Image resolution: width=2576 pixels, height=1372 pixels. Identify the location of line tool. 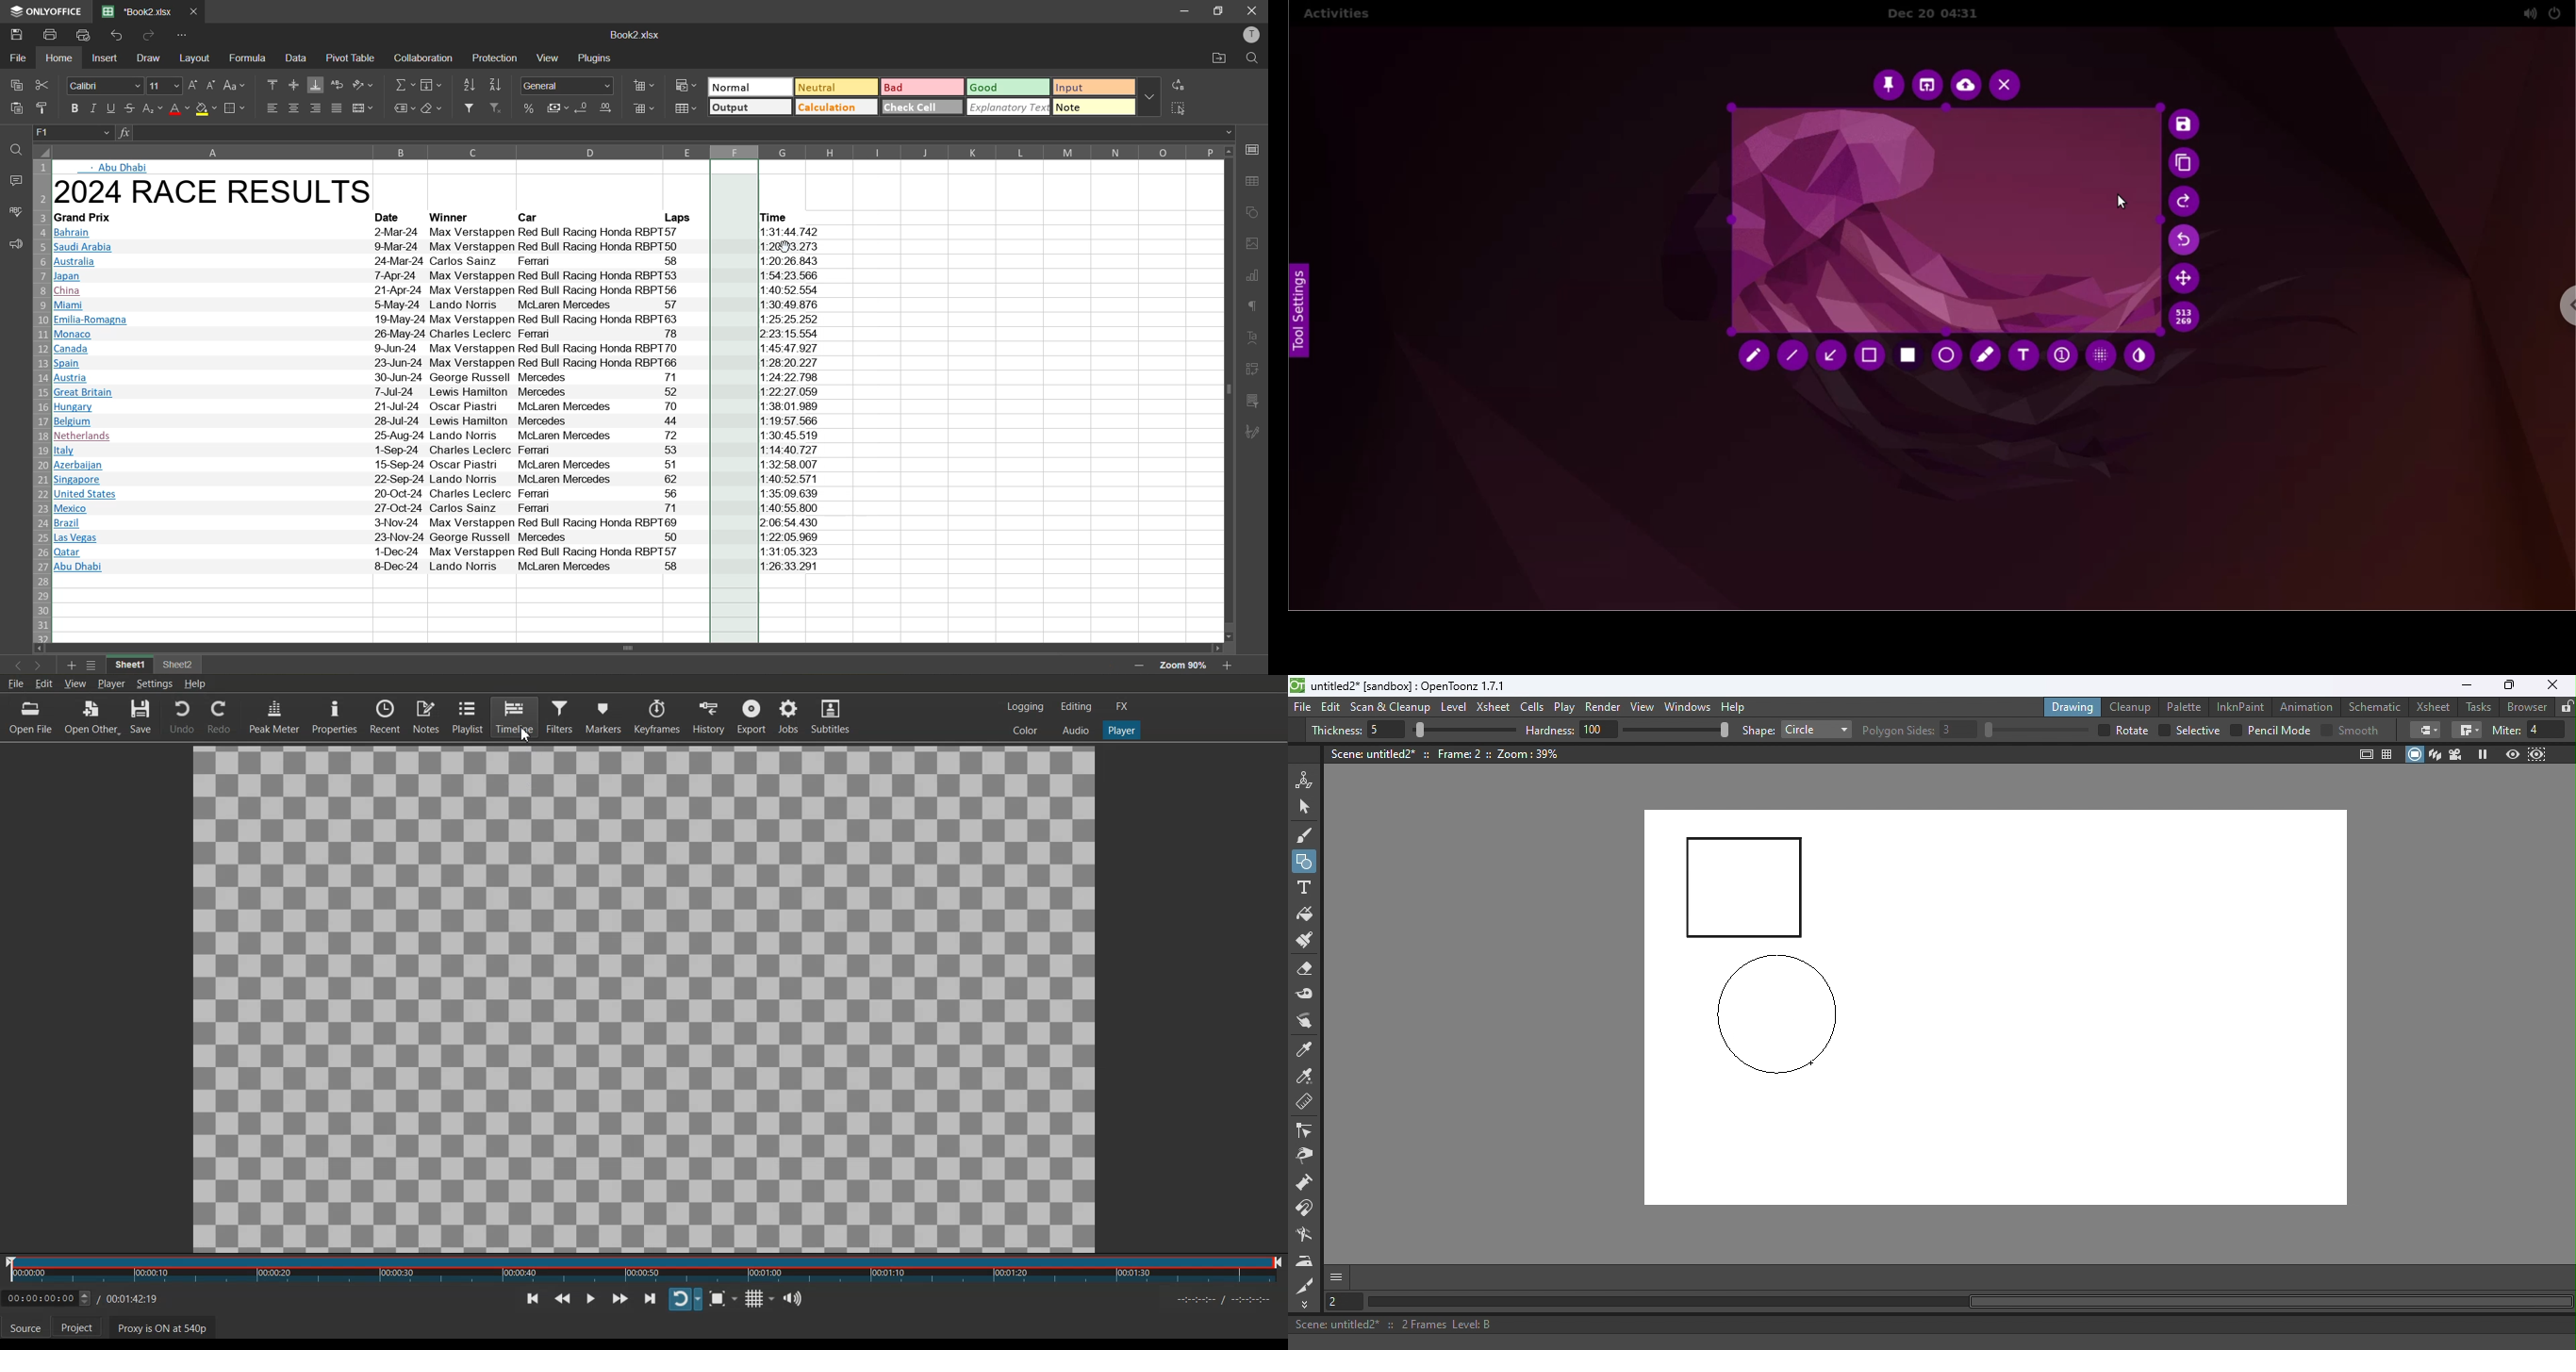
(1792, 355).